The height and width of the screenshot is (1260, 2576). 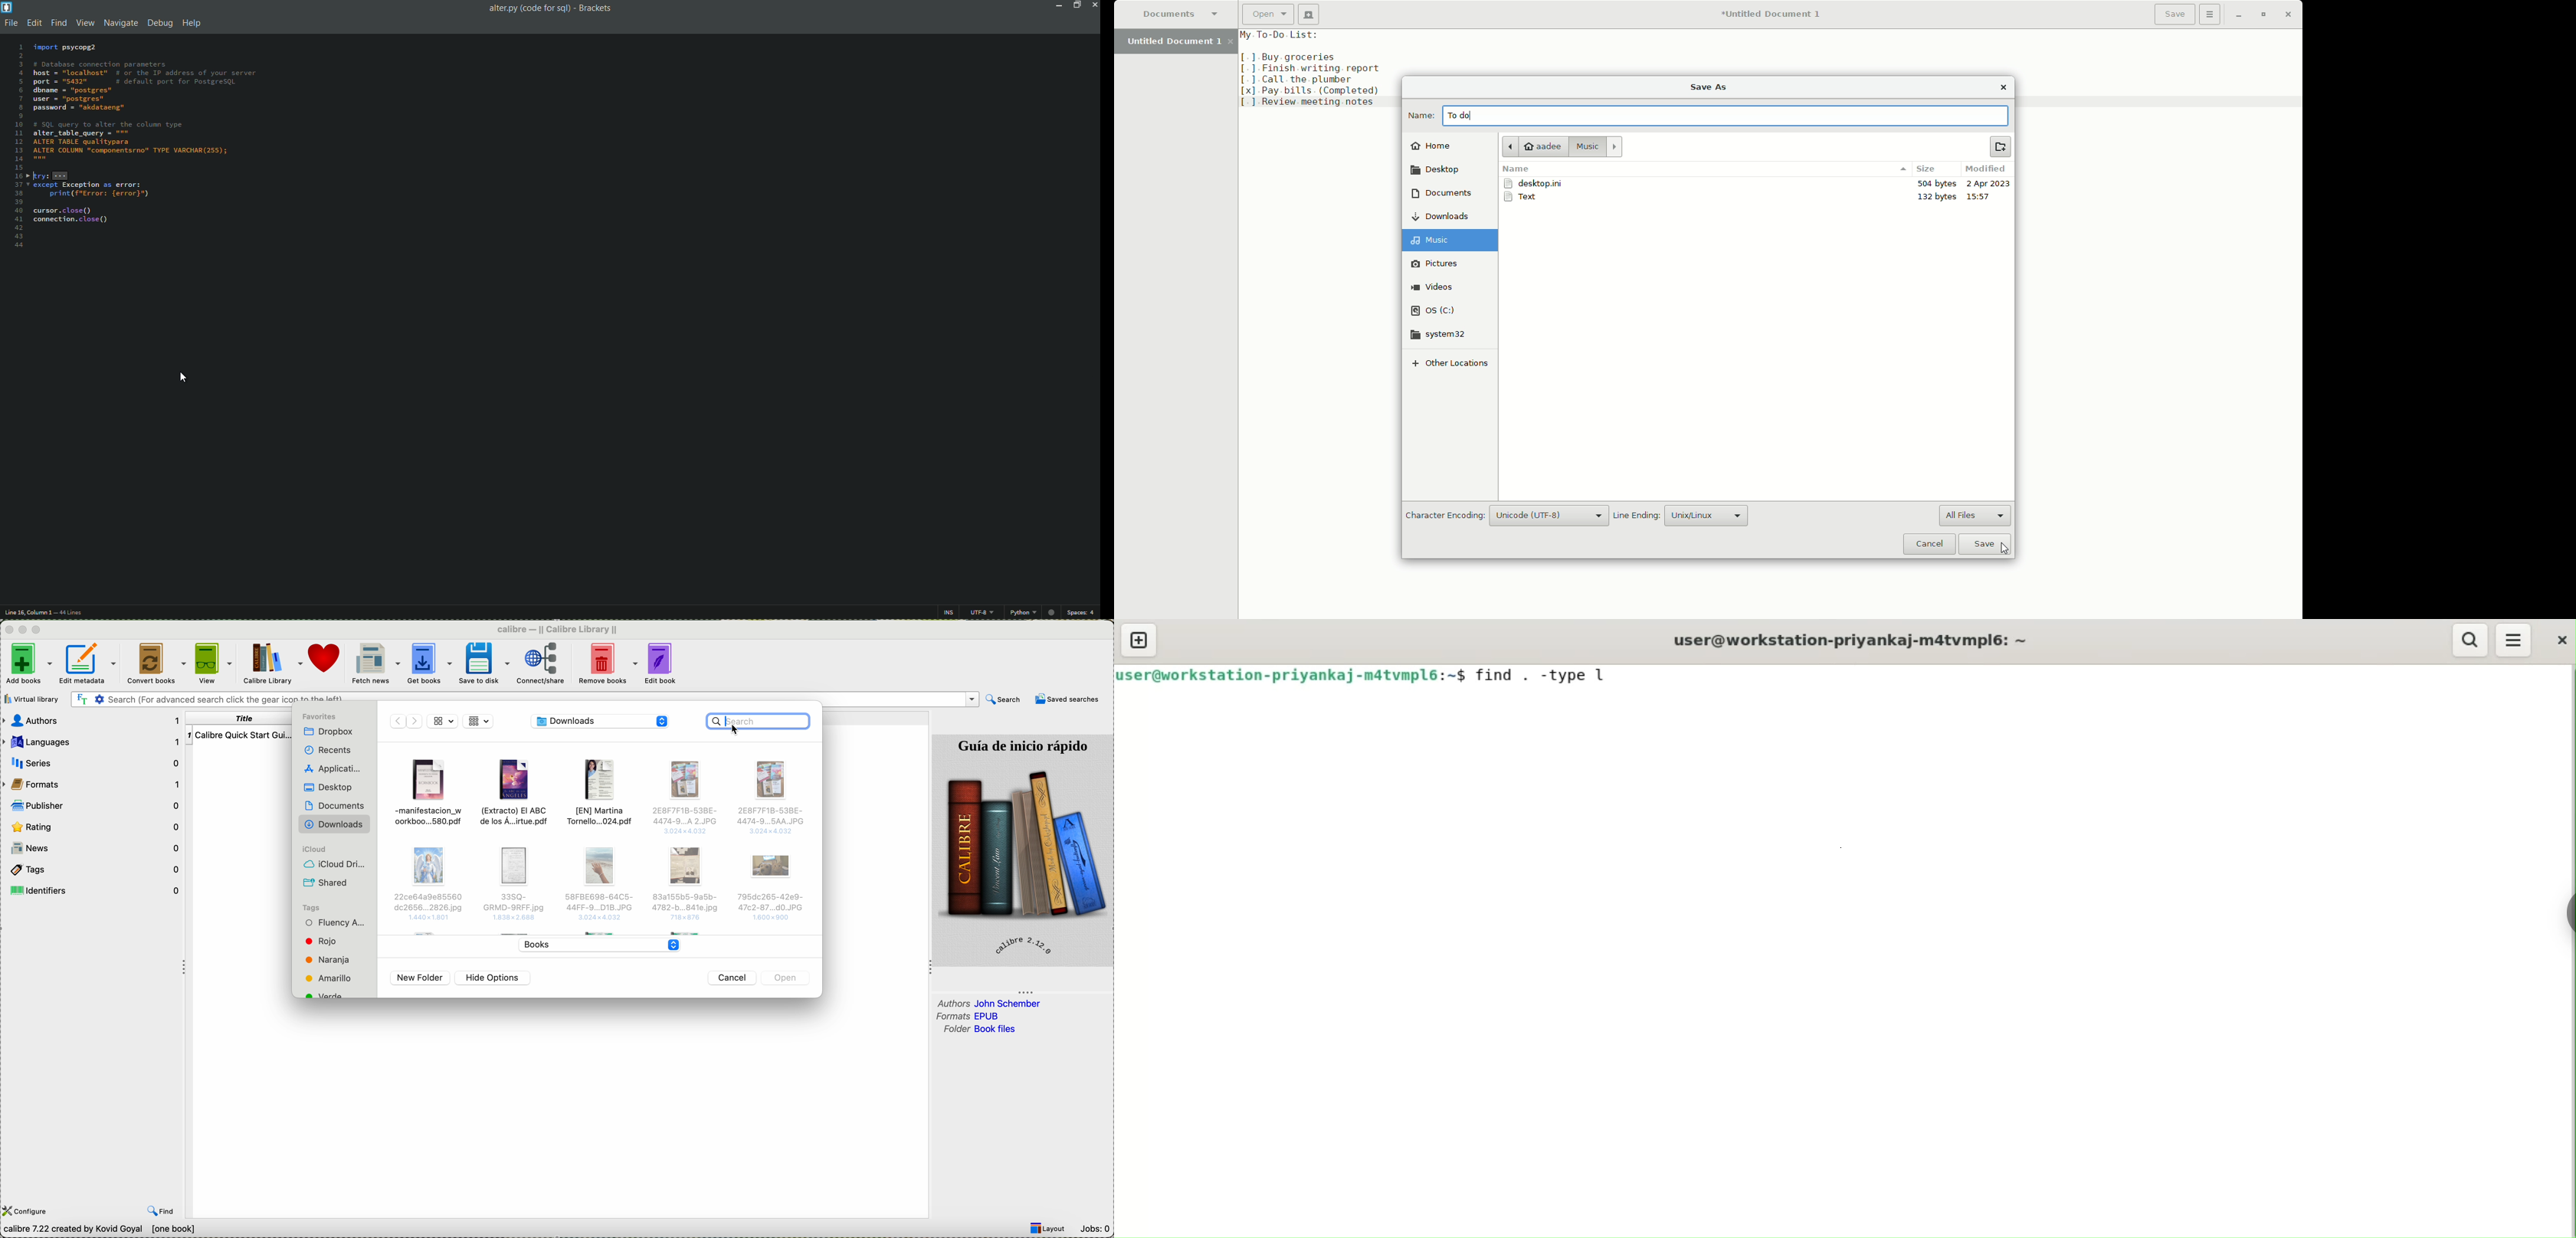 What do you see at coordinates (557, 630) in the screenshot?
I see `Calibre` at bounding box center [557, 630].